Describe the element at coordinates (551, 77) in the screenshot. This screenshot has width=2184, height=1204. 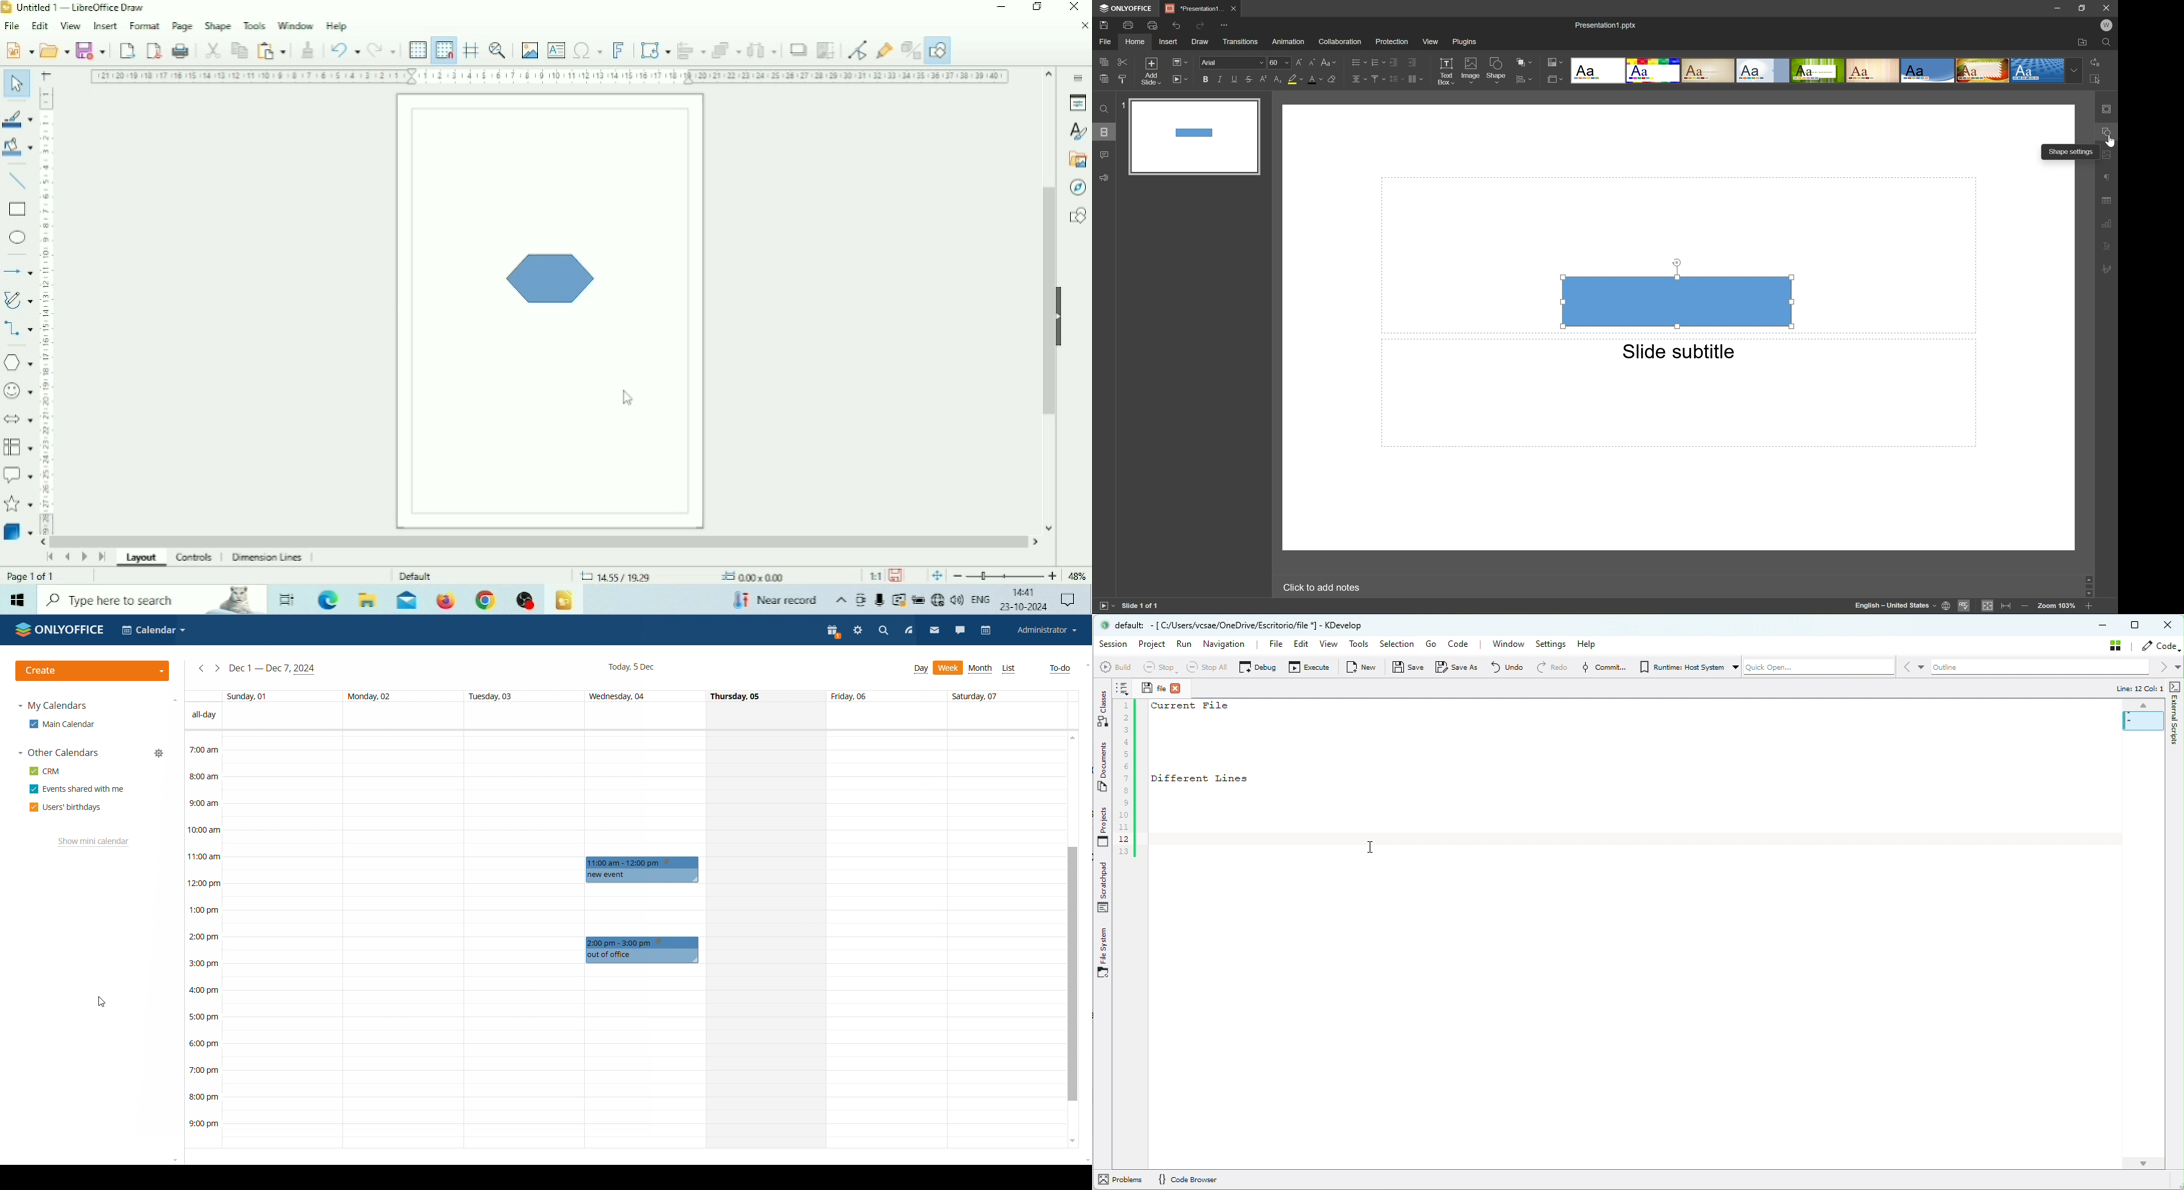
I see `Horizontal scale` at that location.